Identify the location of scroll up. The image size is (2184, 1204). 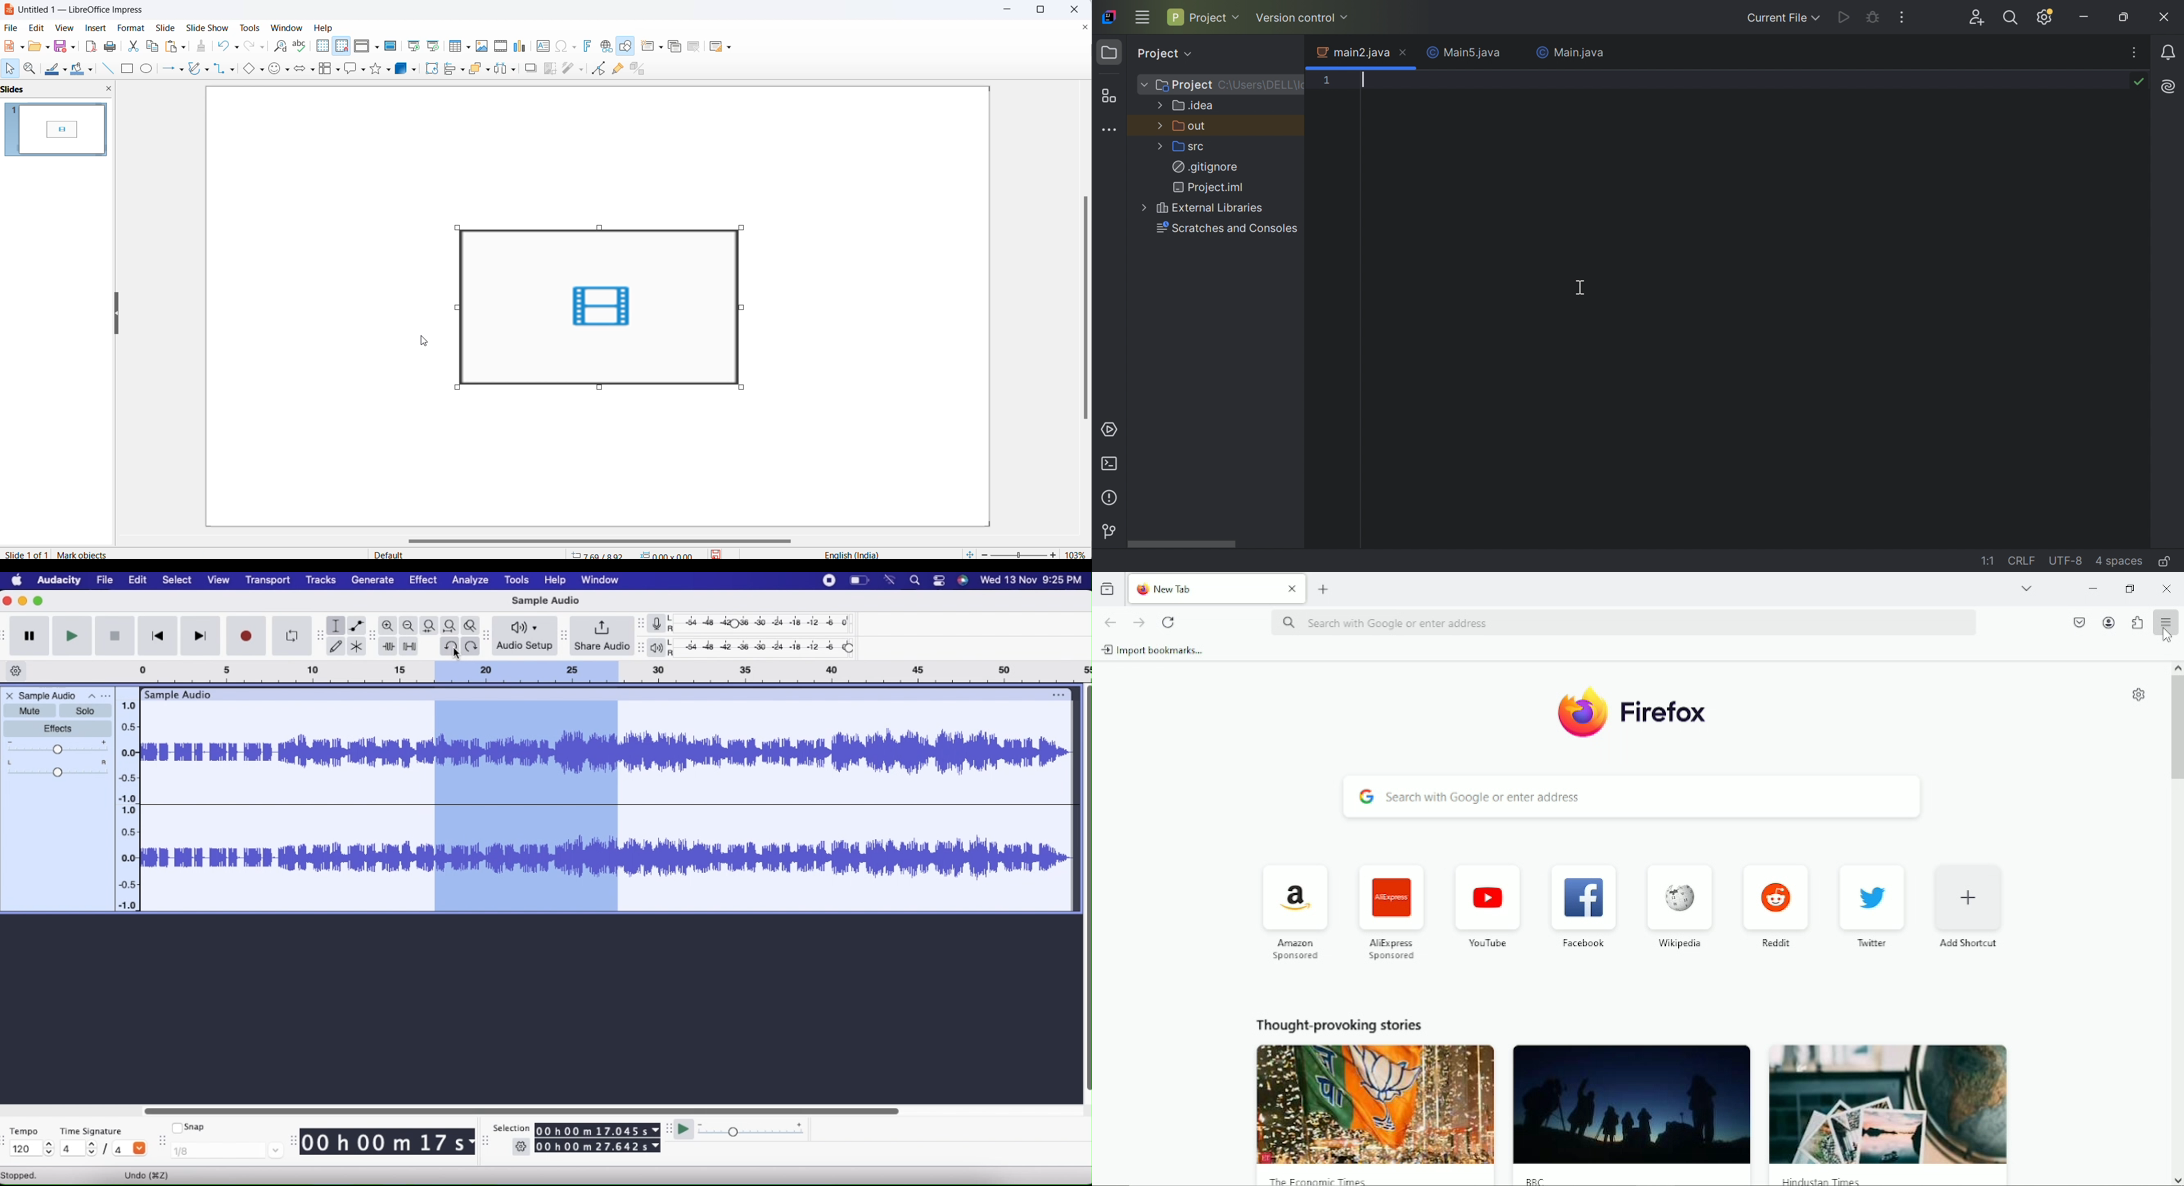
(2177, 667).